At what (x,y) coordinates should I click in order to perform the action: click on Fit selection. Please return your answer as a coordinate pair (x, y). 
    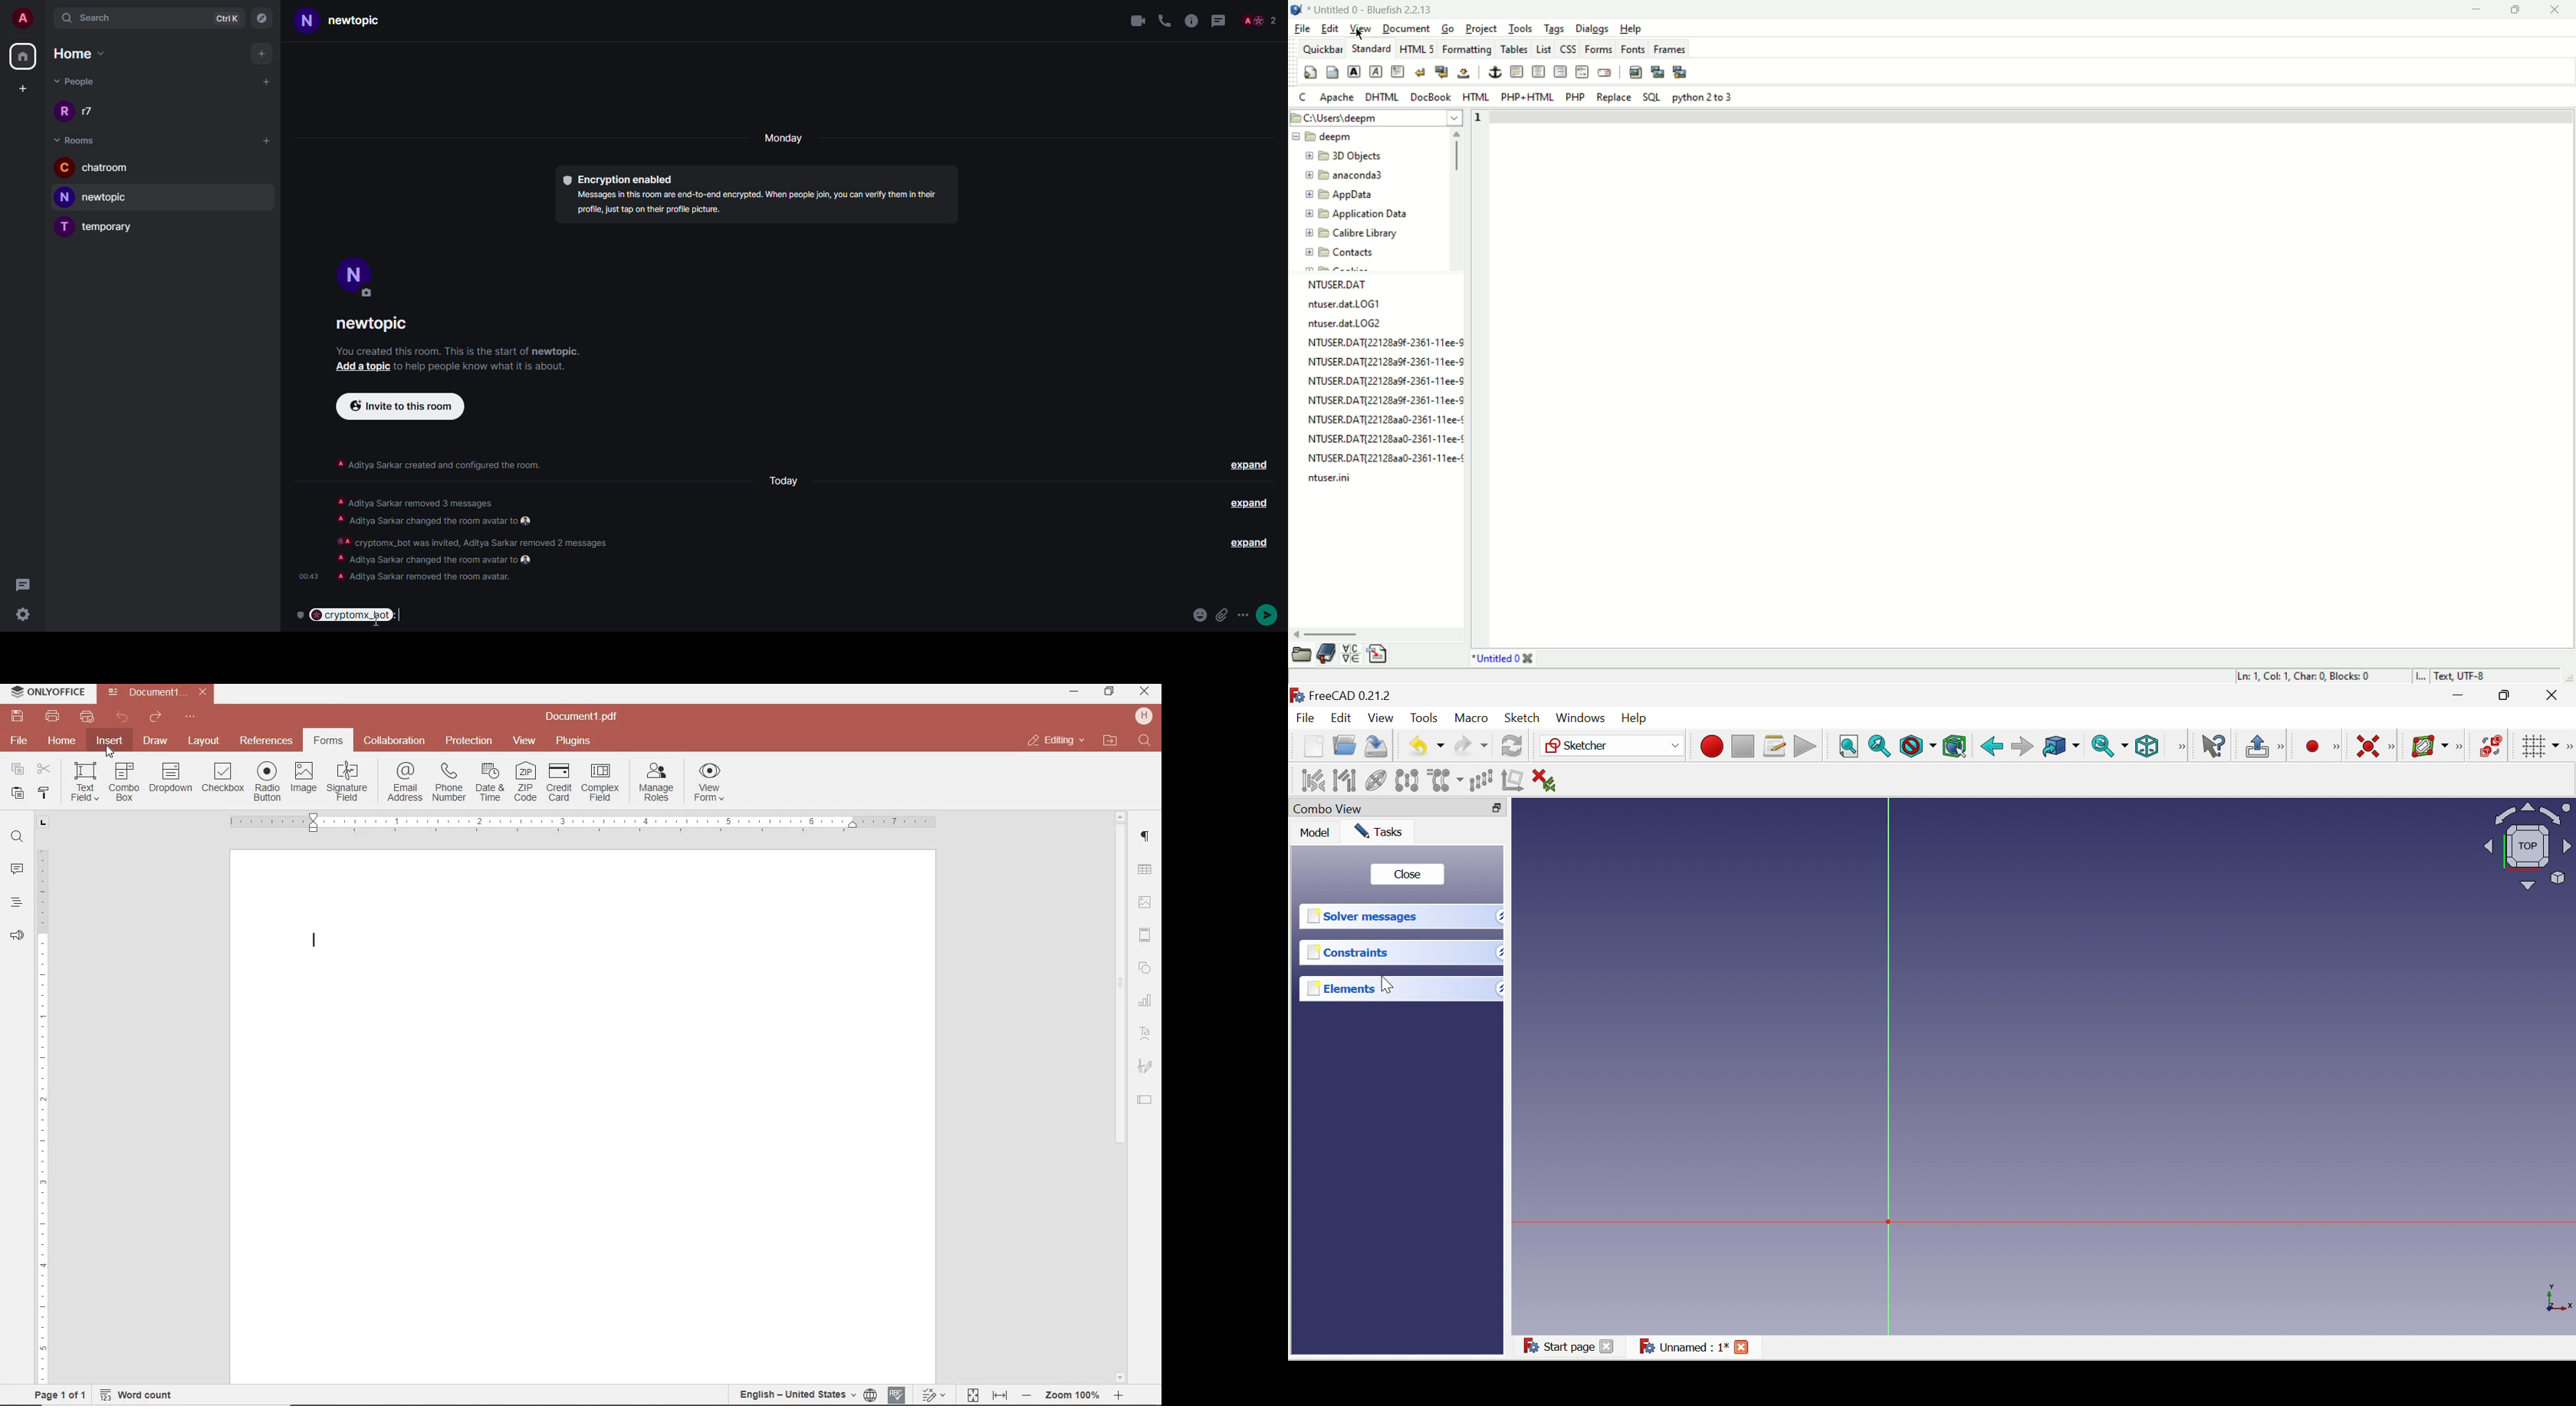
    Looking at the image, I should click on (1878, 746).